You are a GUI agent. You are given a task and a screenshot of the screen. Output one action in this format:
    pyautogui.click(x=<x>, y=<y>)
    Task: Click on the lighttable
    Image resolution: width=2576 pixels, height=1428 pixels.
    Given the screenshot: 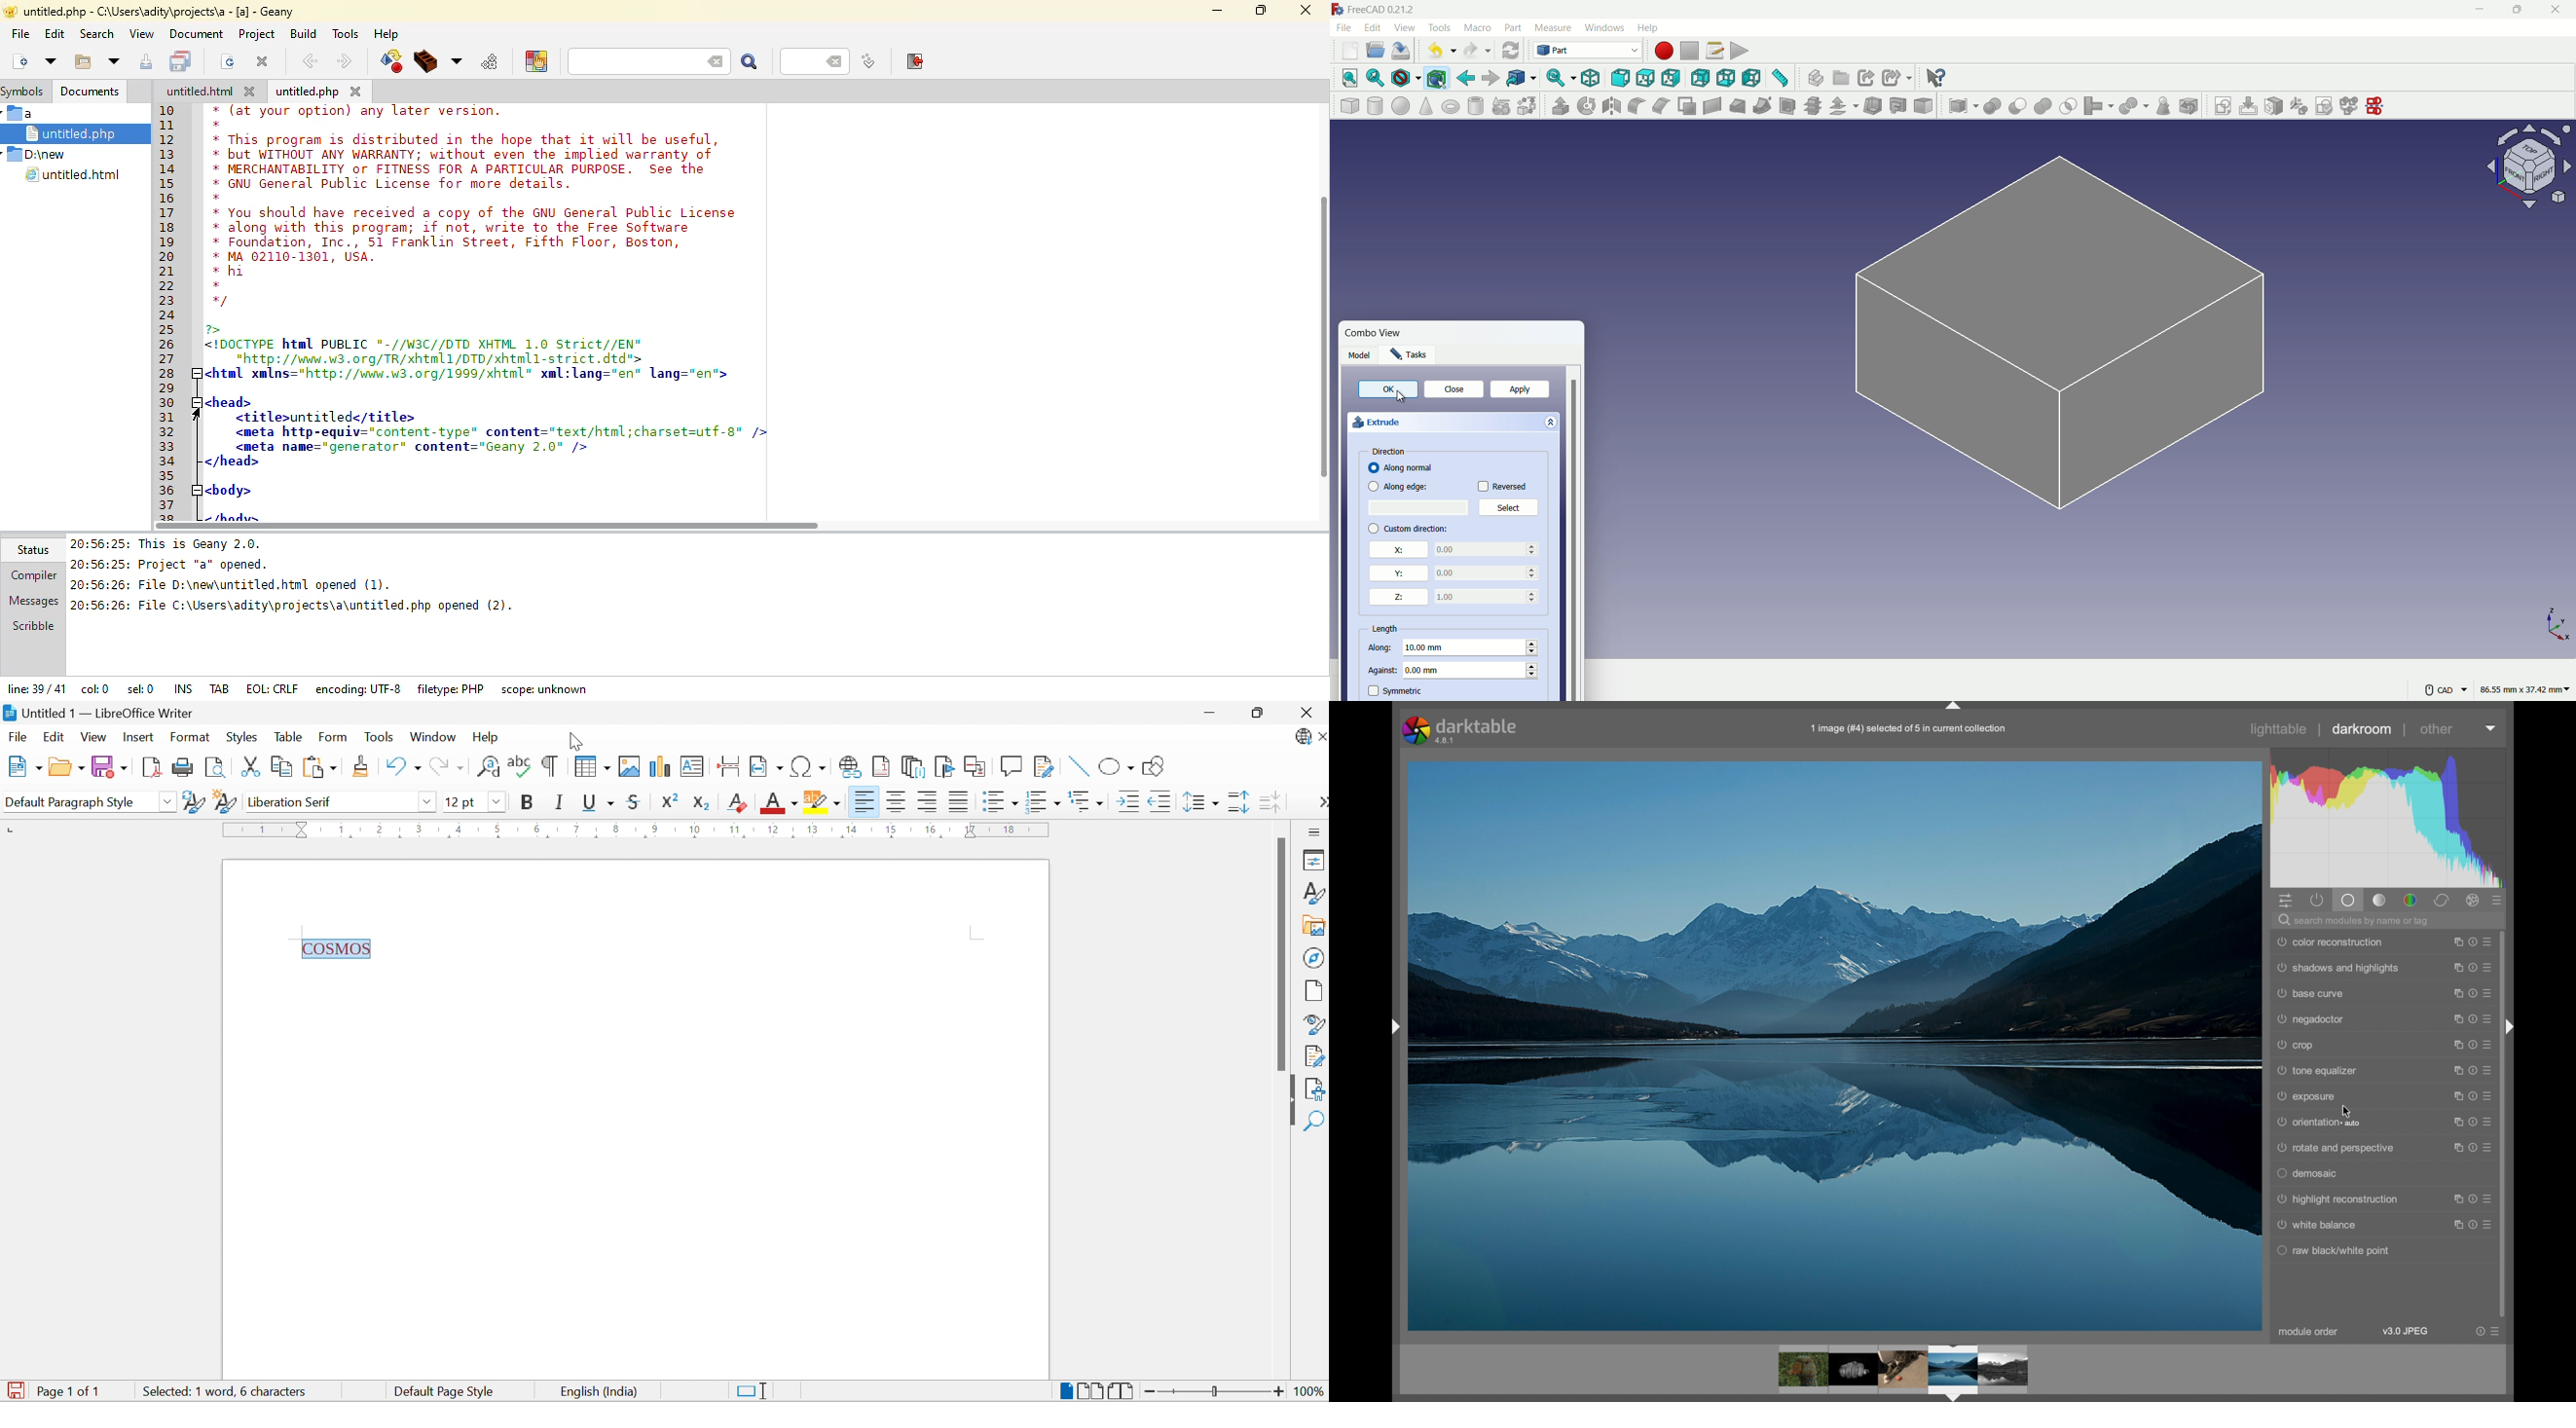 What is the action you would take?
    pyautogui.click(x=2279, y=730)
    